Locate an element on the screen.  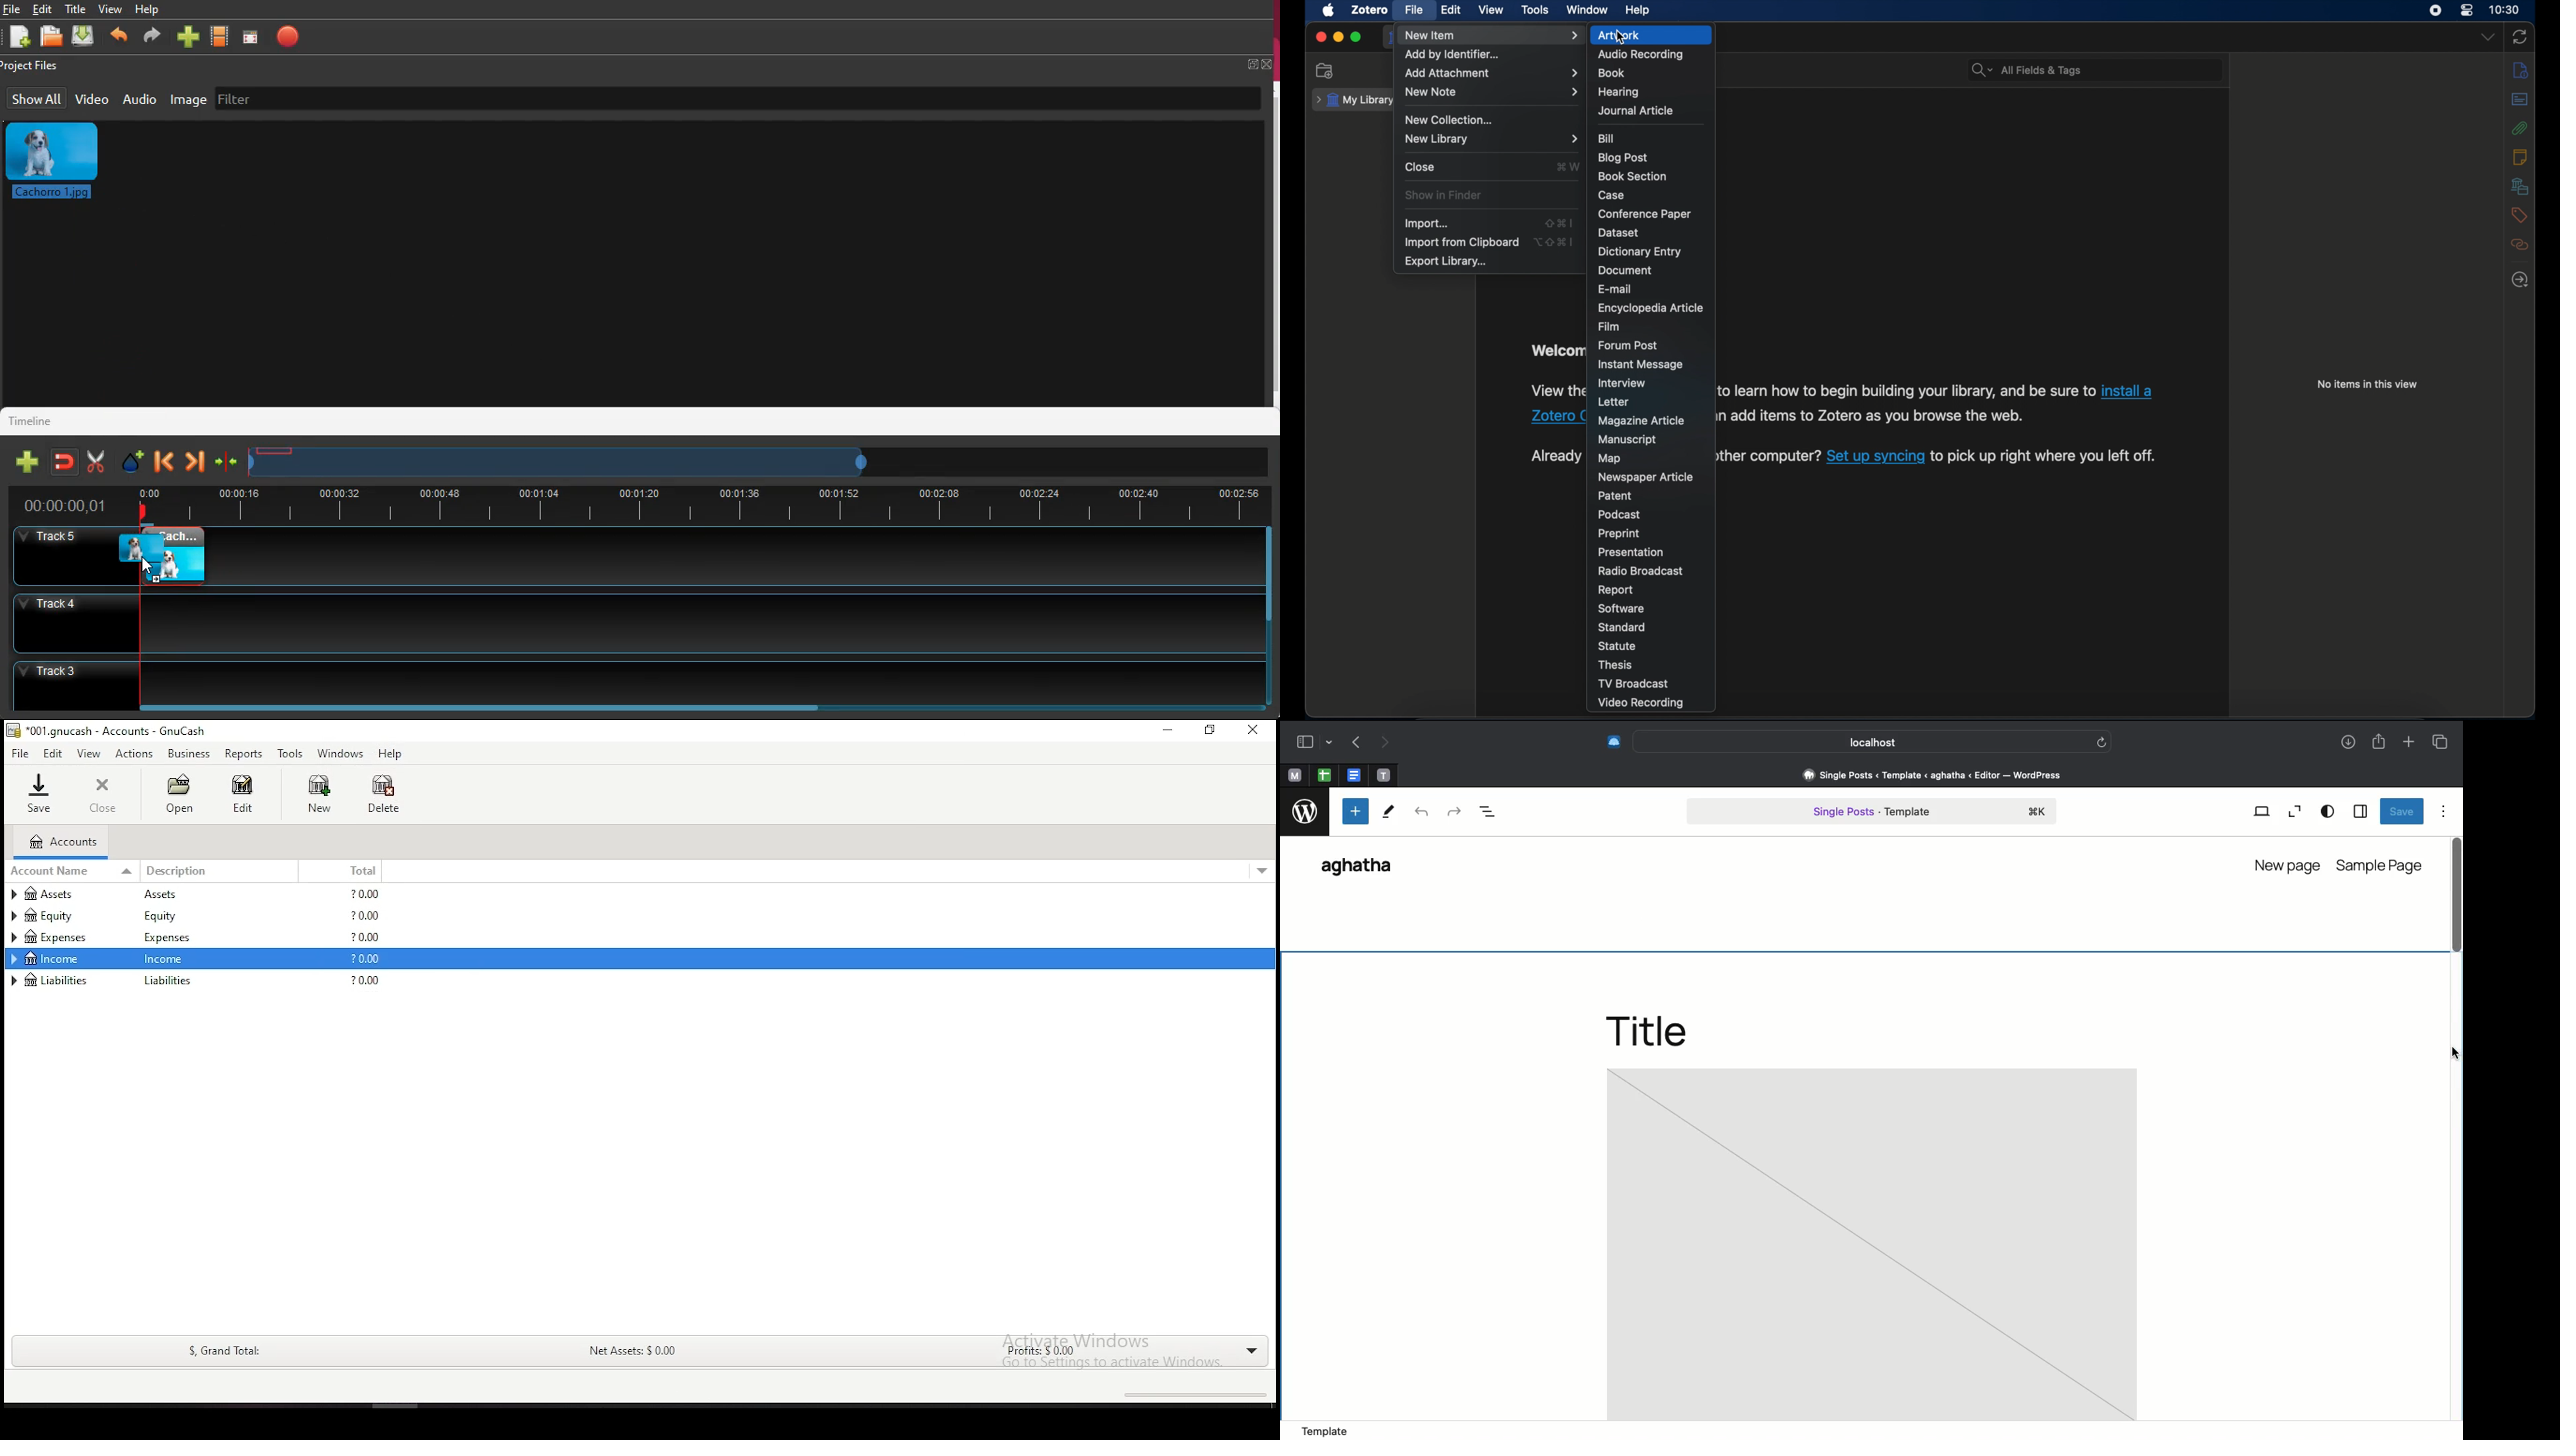
presentation is located at coordinates (1631, 552).